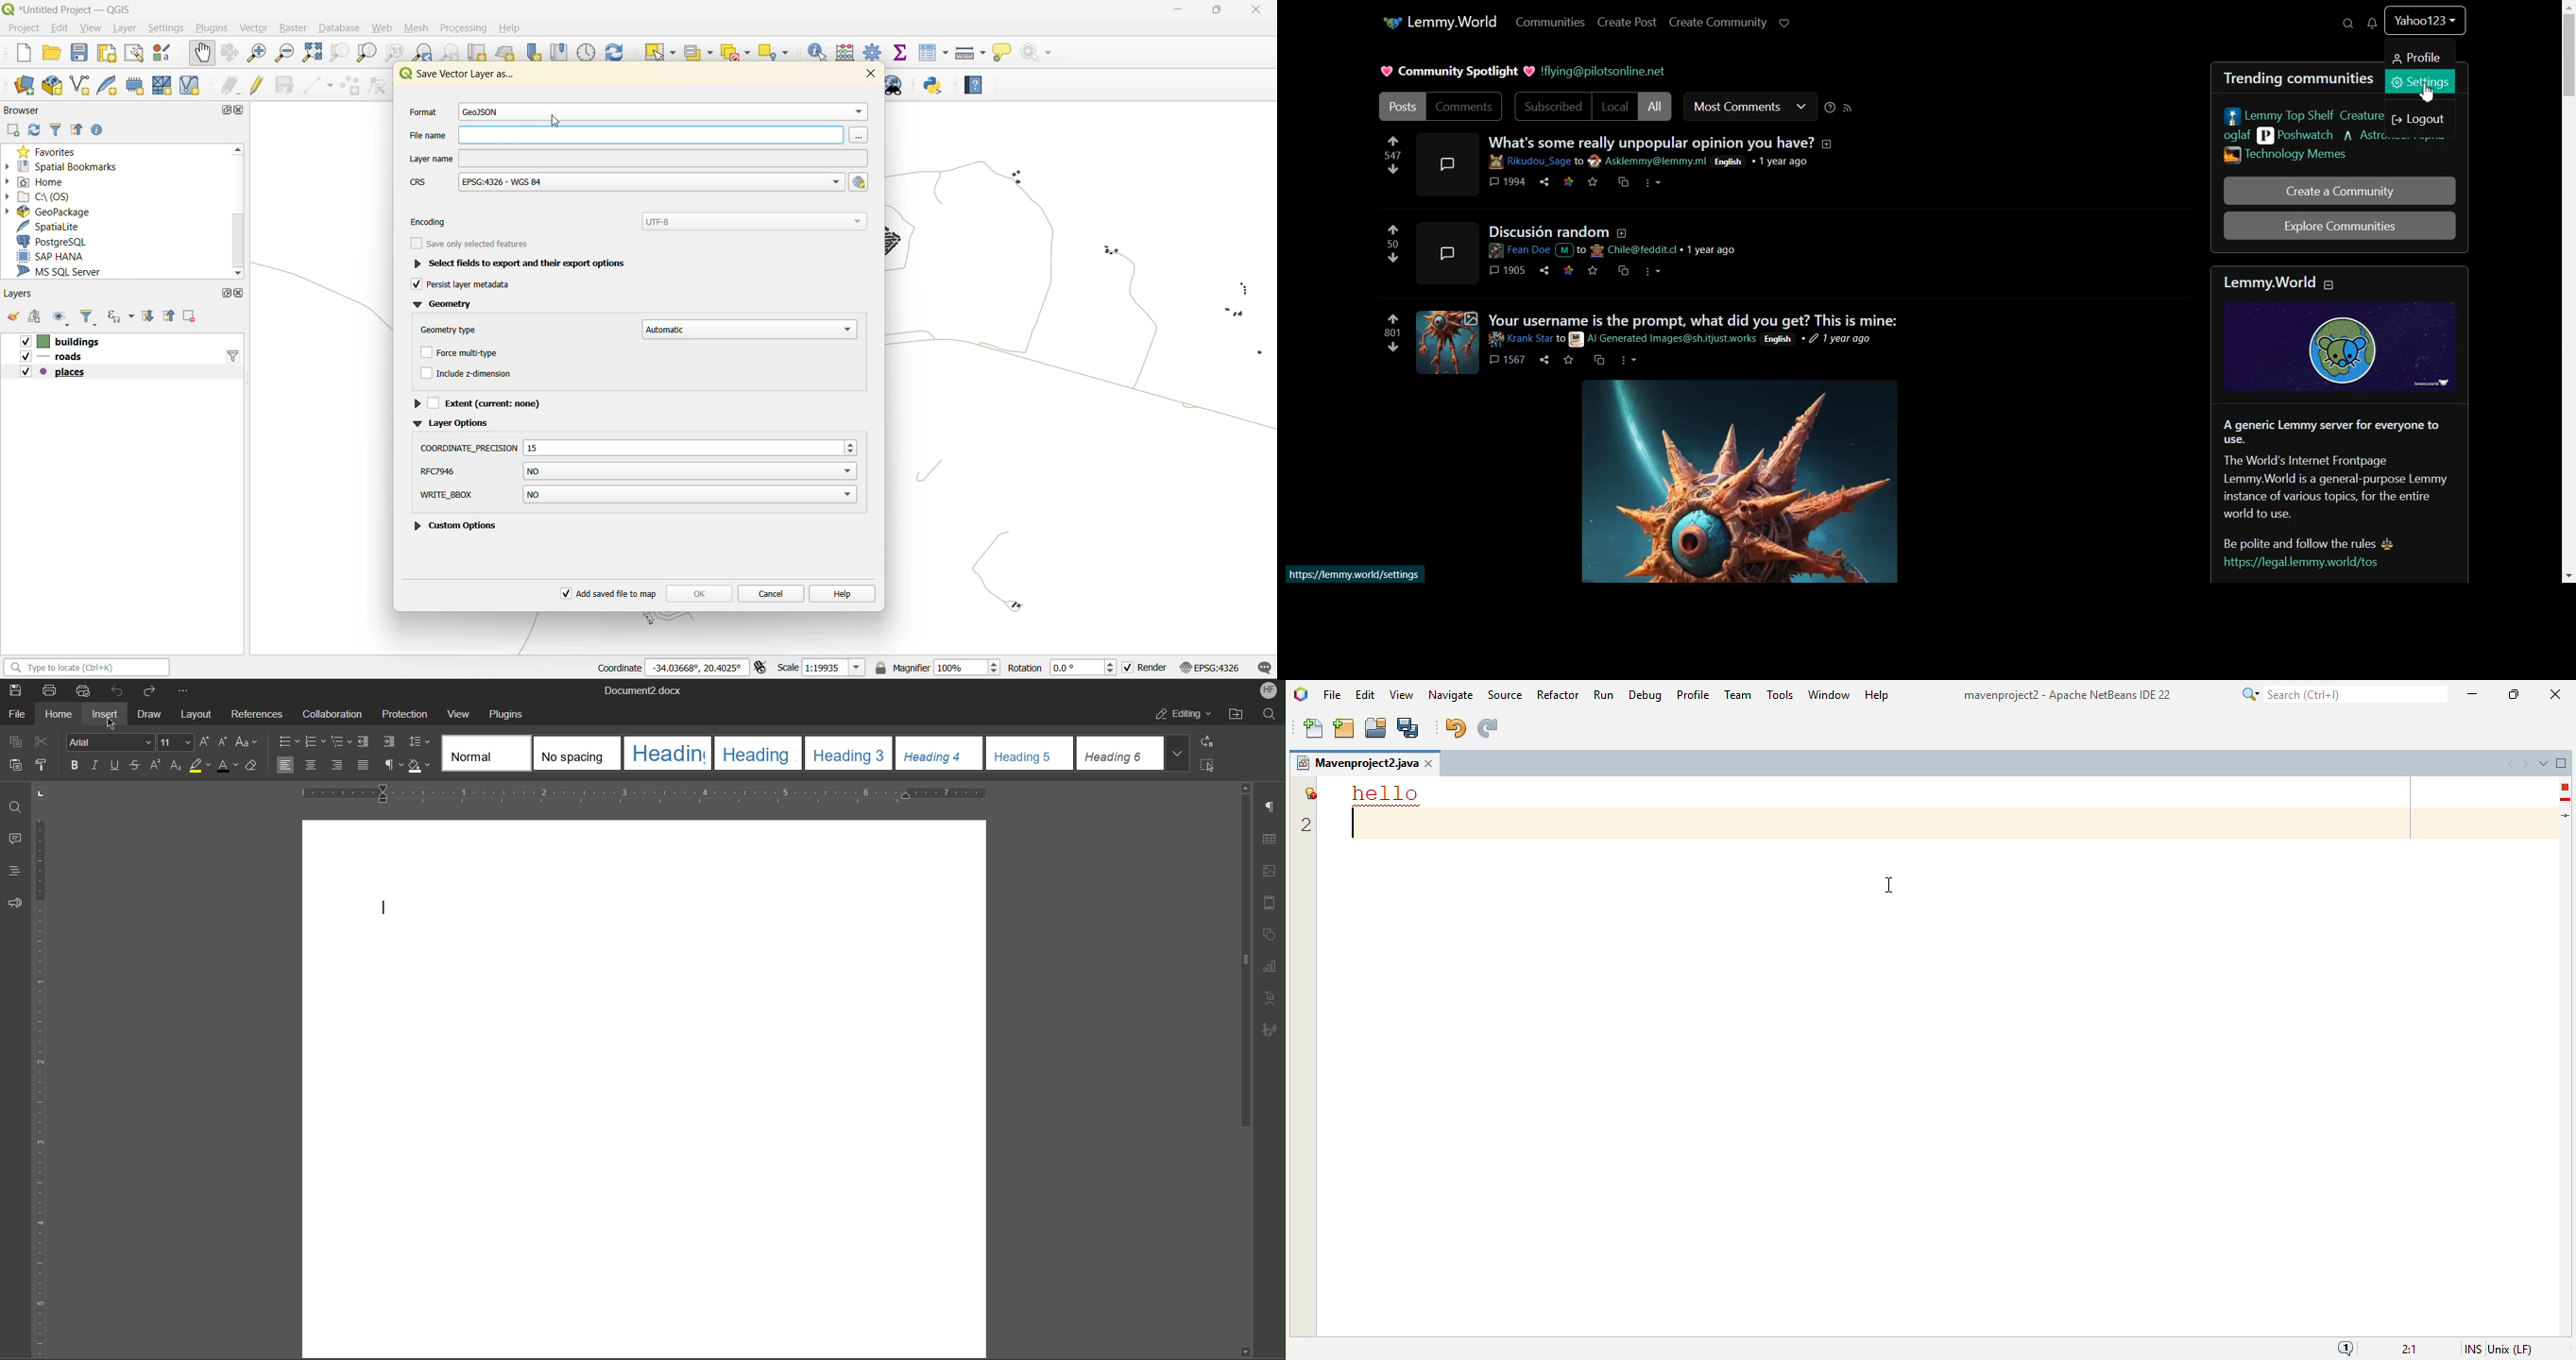 The height and width of the screenshot is (1372, 2576). Describe the element at coordinates (1741, 484) in the screenshot. I see `Image` at that location.